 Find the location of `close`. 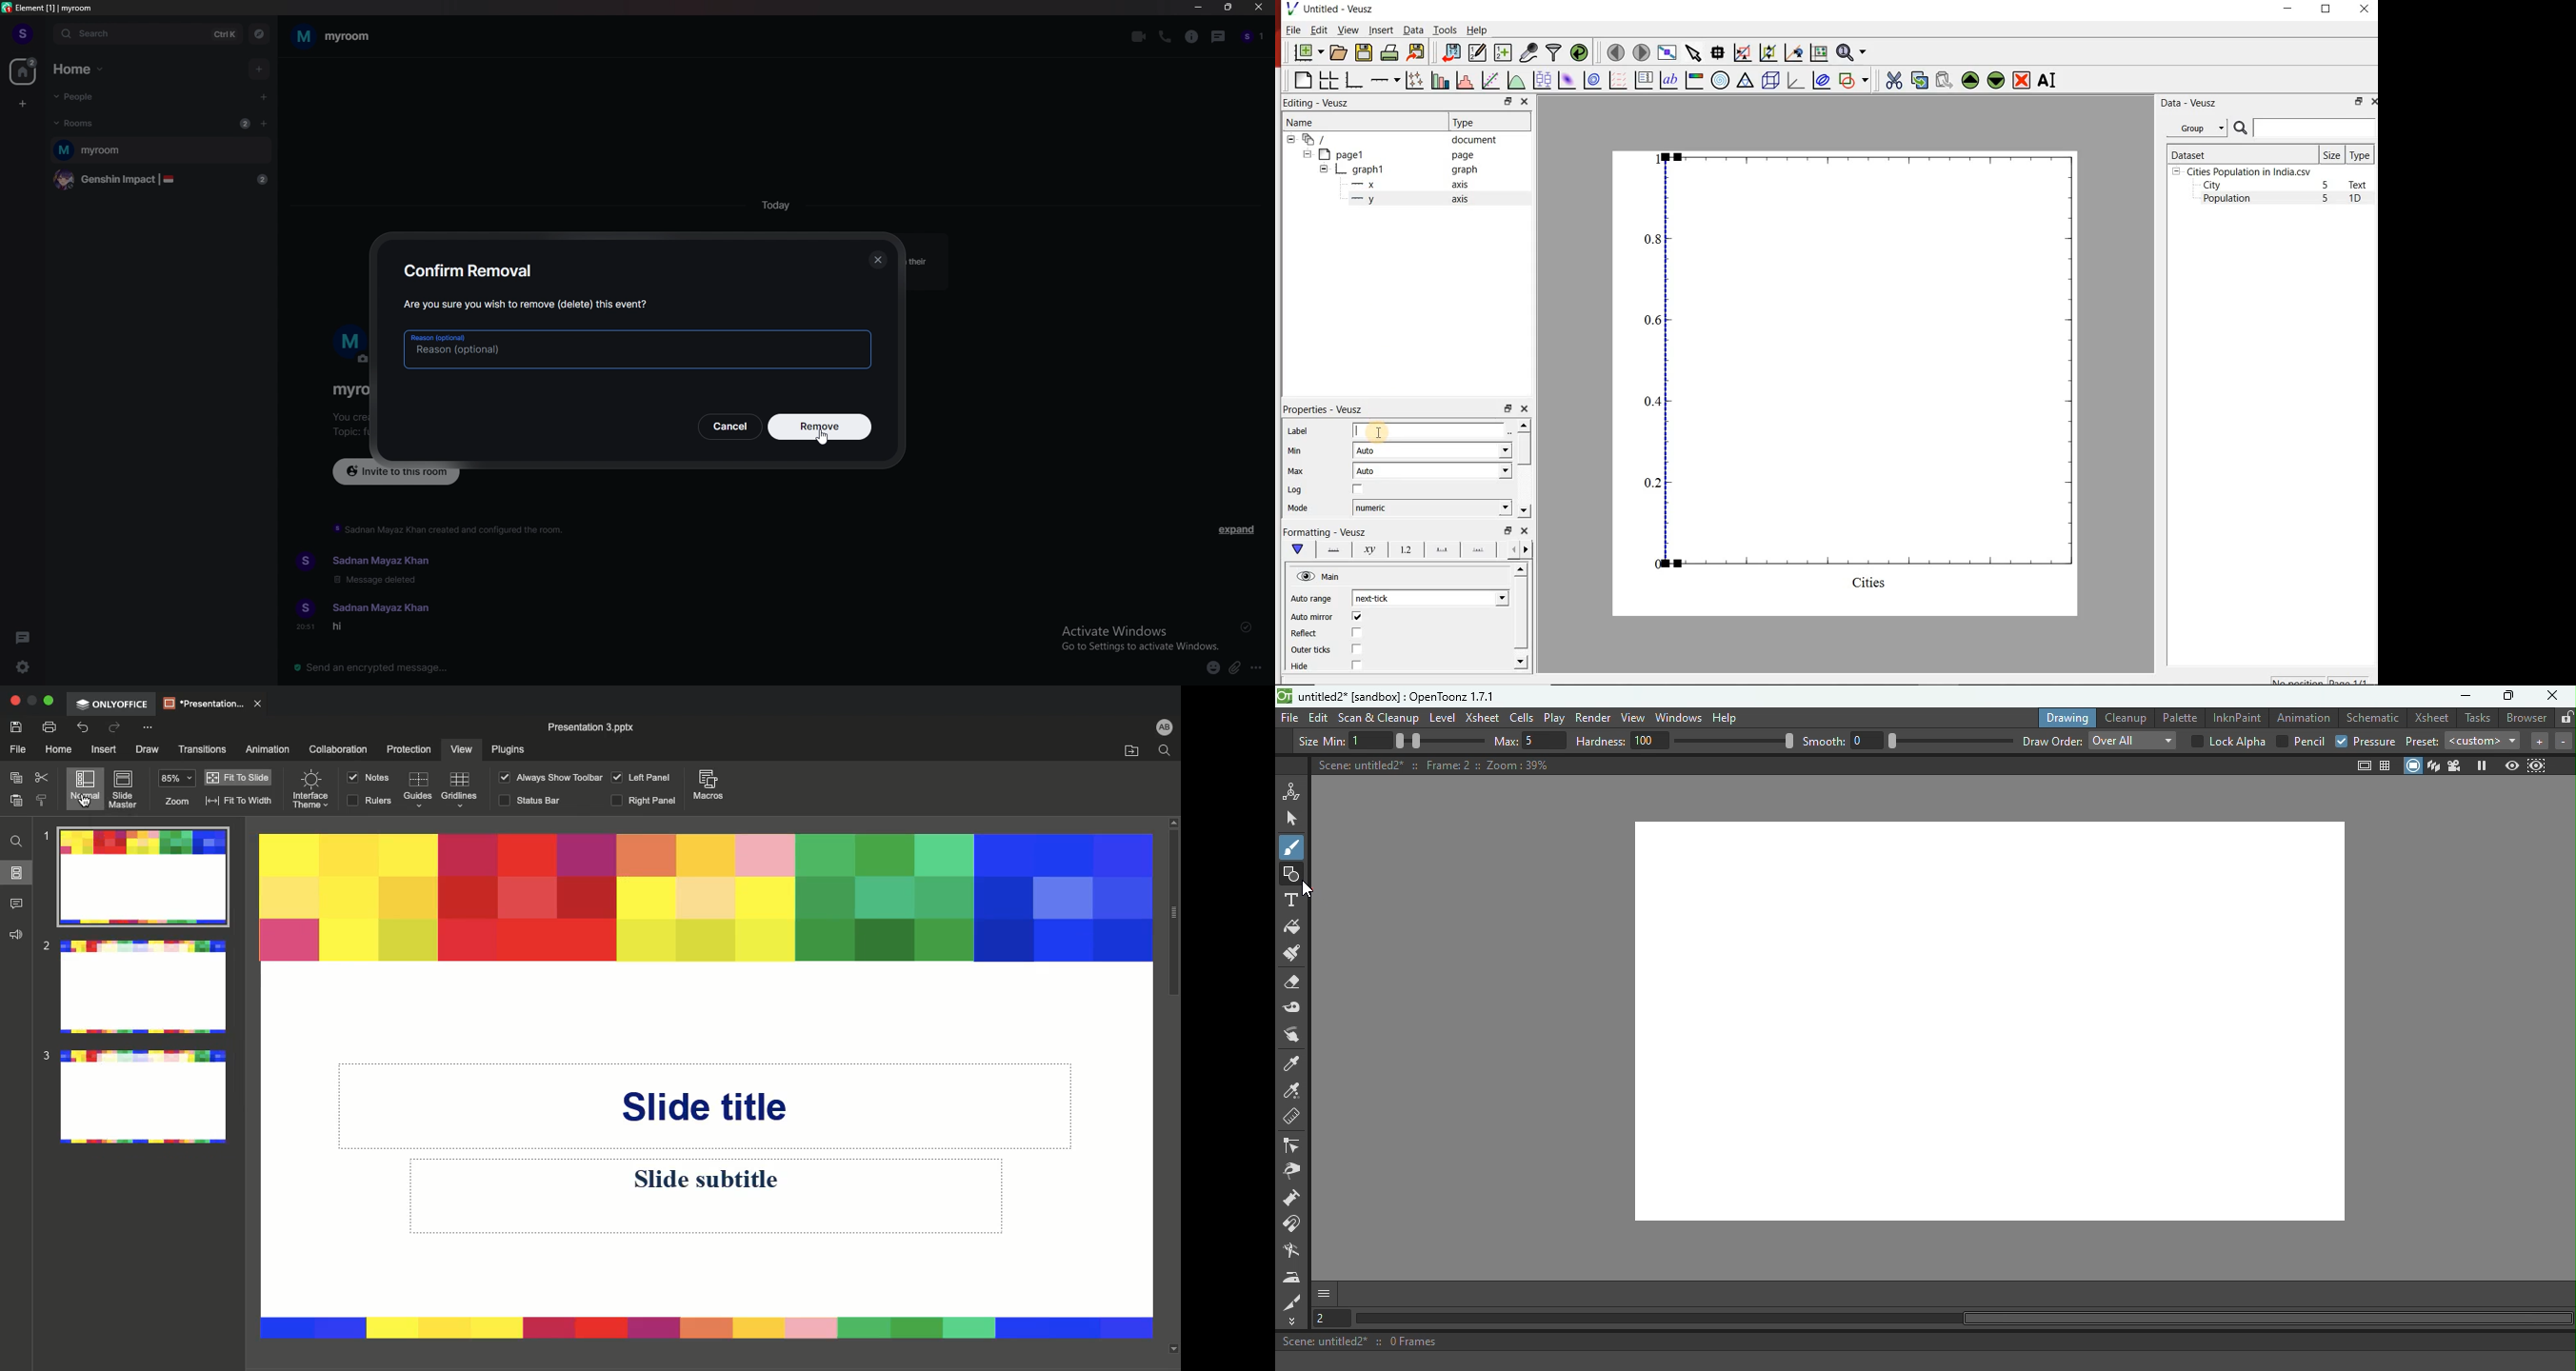

close is located at coordinates (1524, 409).